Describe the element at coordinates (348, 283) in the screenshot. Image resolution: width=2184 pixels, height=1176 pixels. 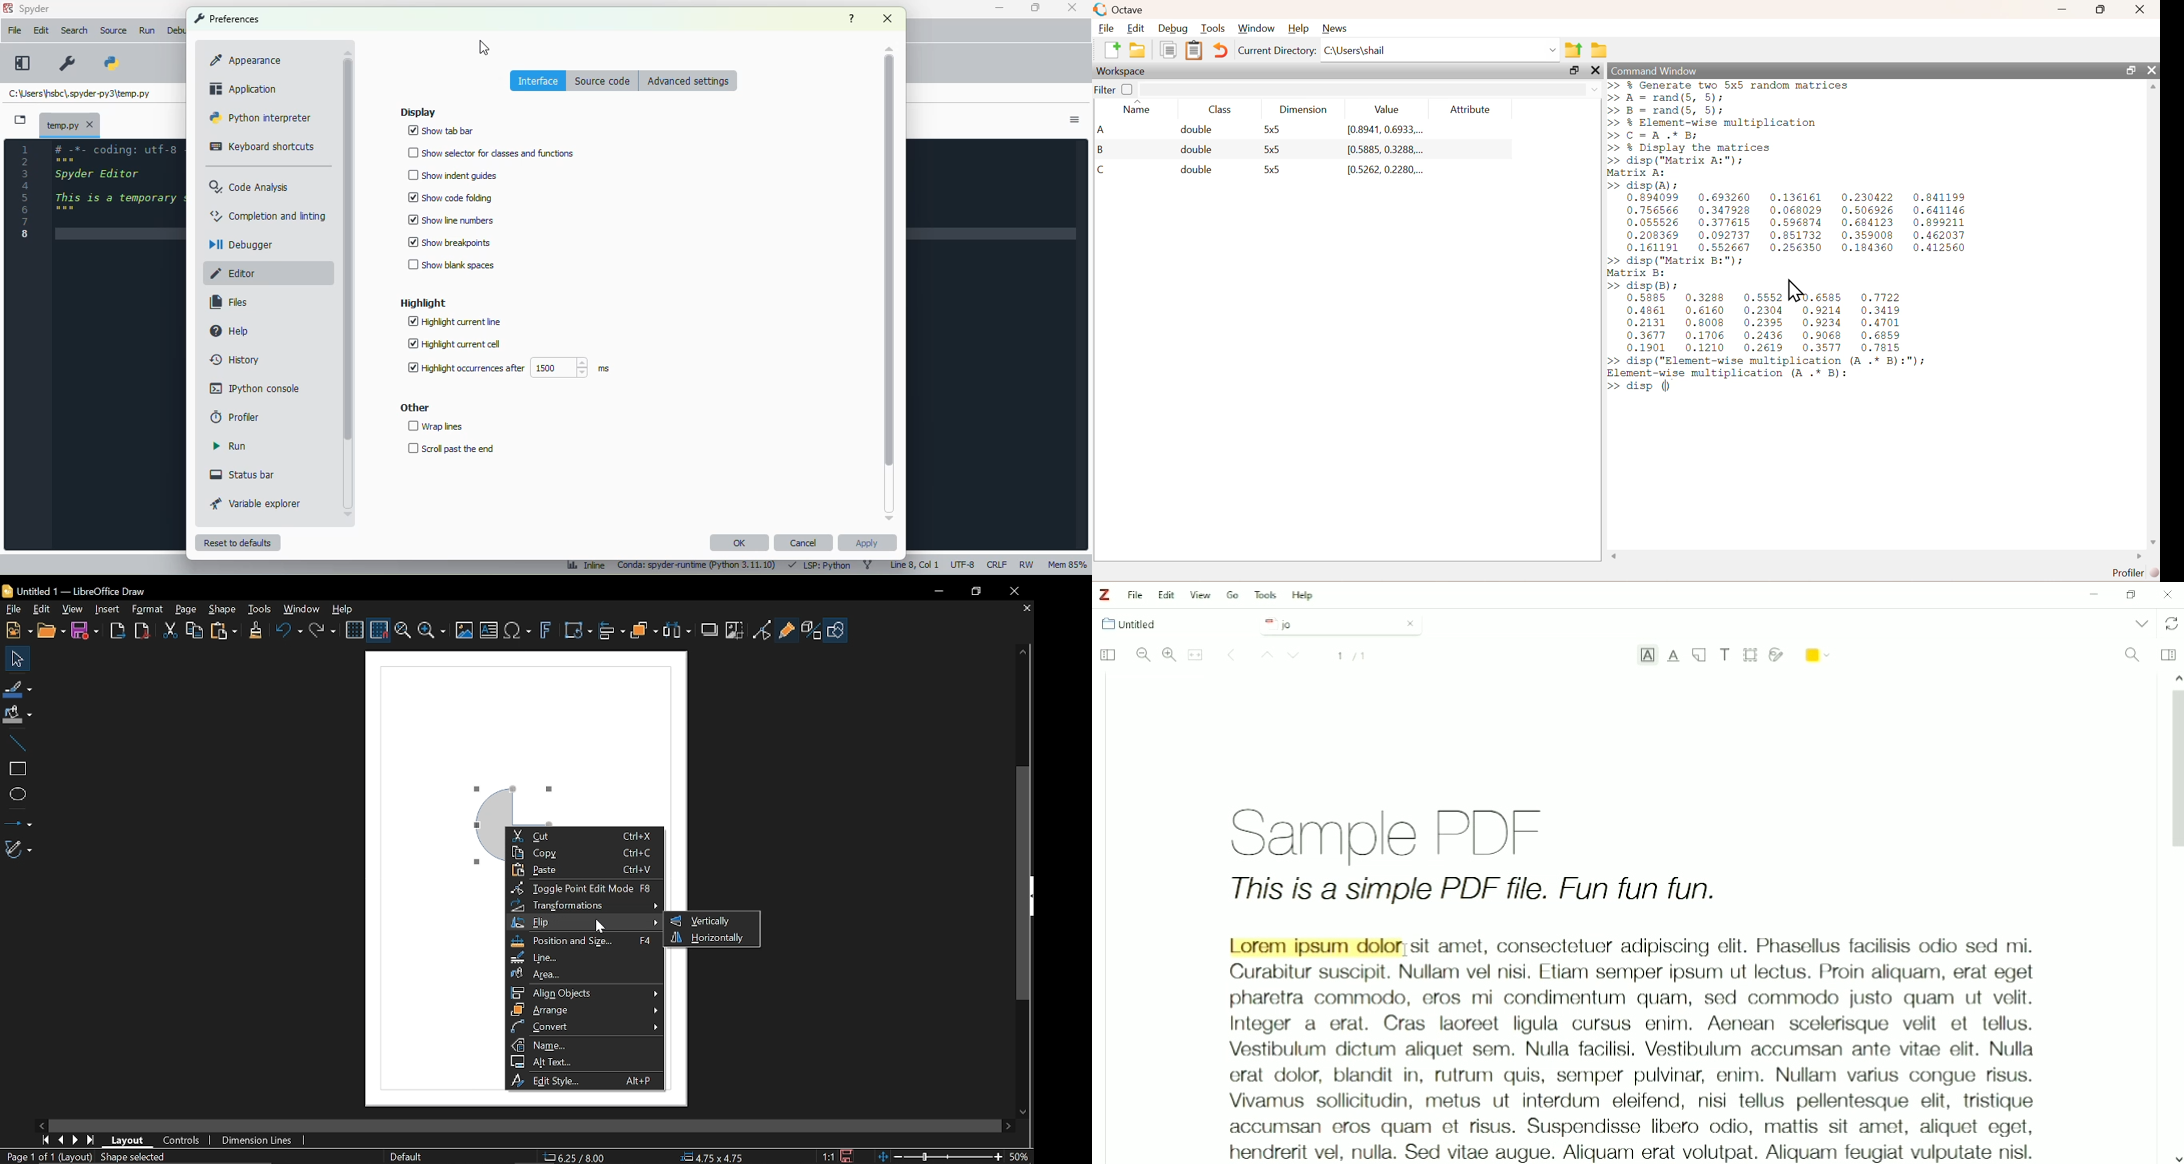
I see `vertical scroll bar` at that location.